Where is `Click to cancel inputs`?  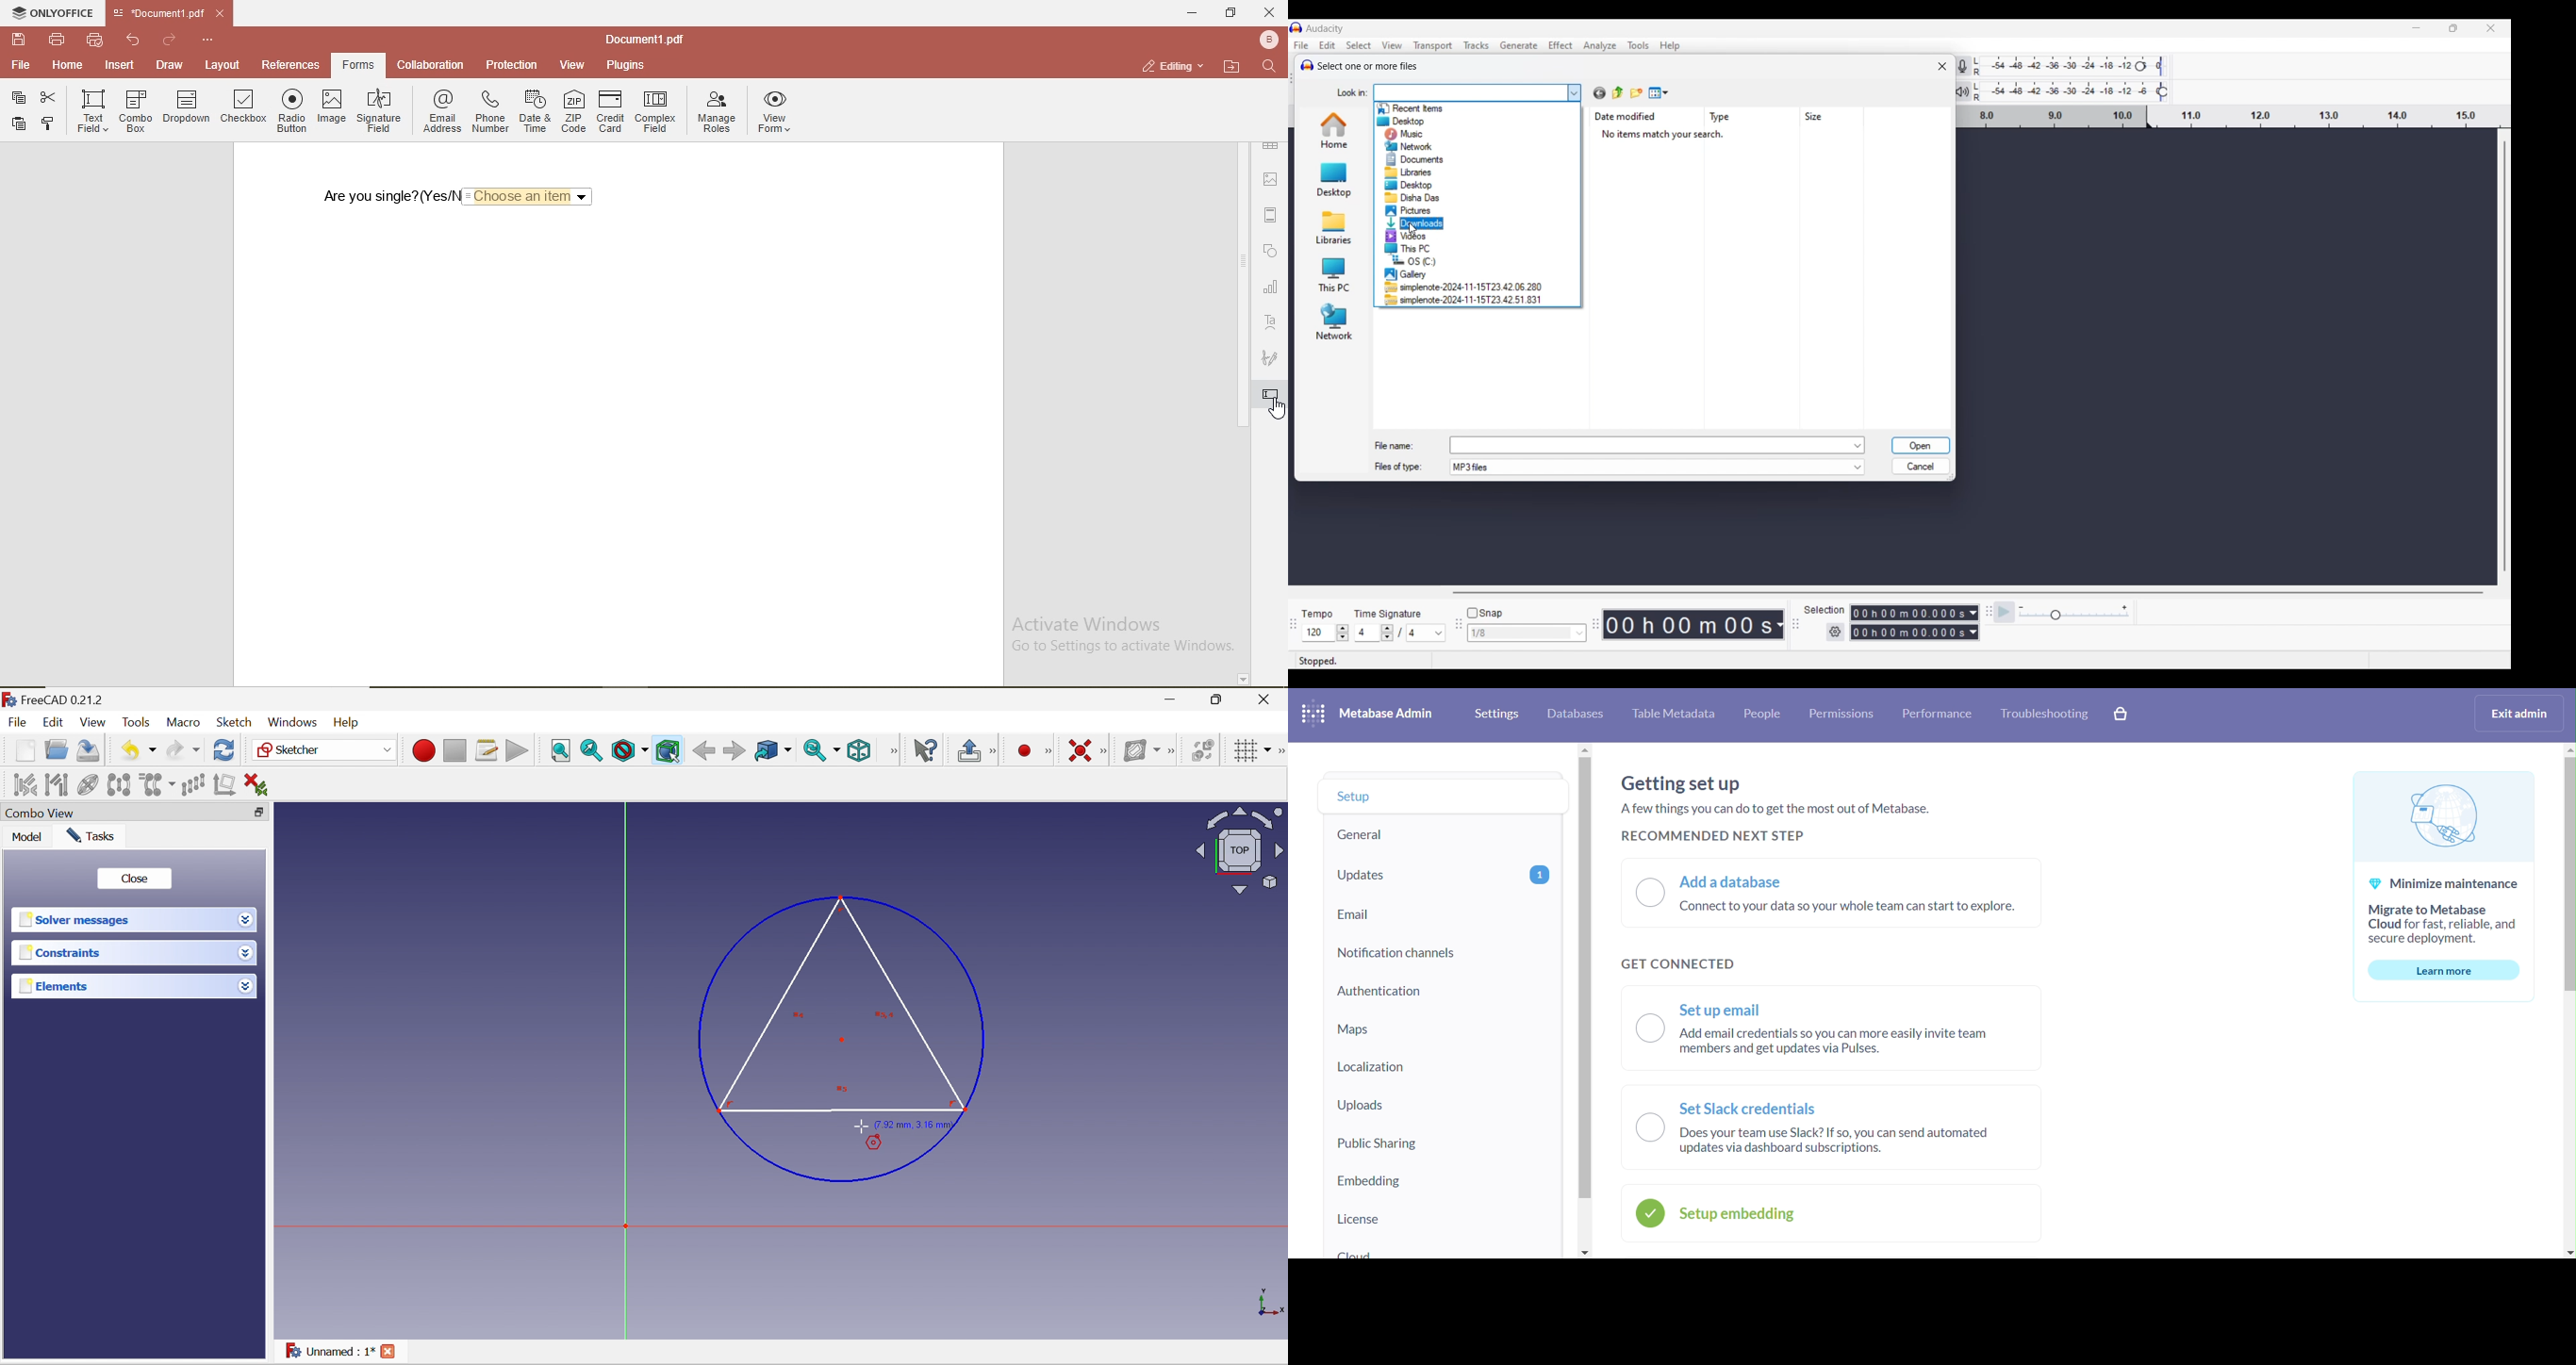 Click to cancel inputs is located at coordinates (1920, 464).